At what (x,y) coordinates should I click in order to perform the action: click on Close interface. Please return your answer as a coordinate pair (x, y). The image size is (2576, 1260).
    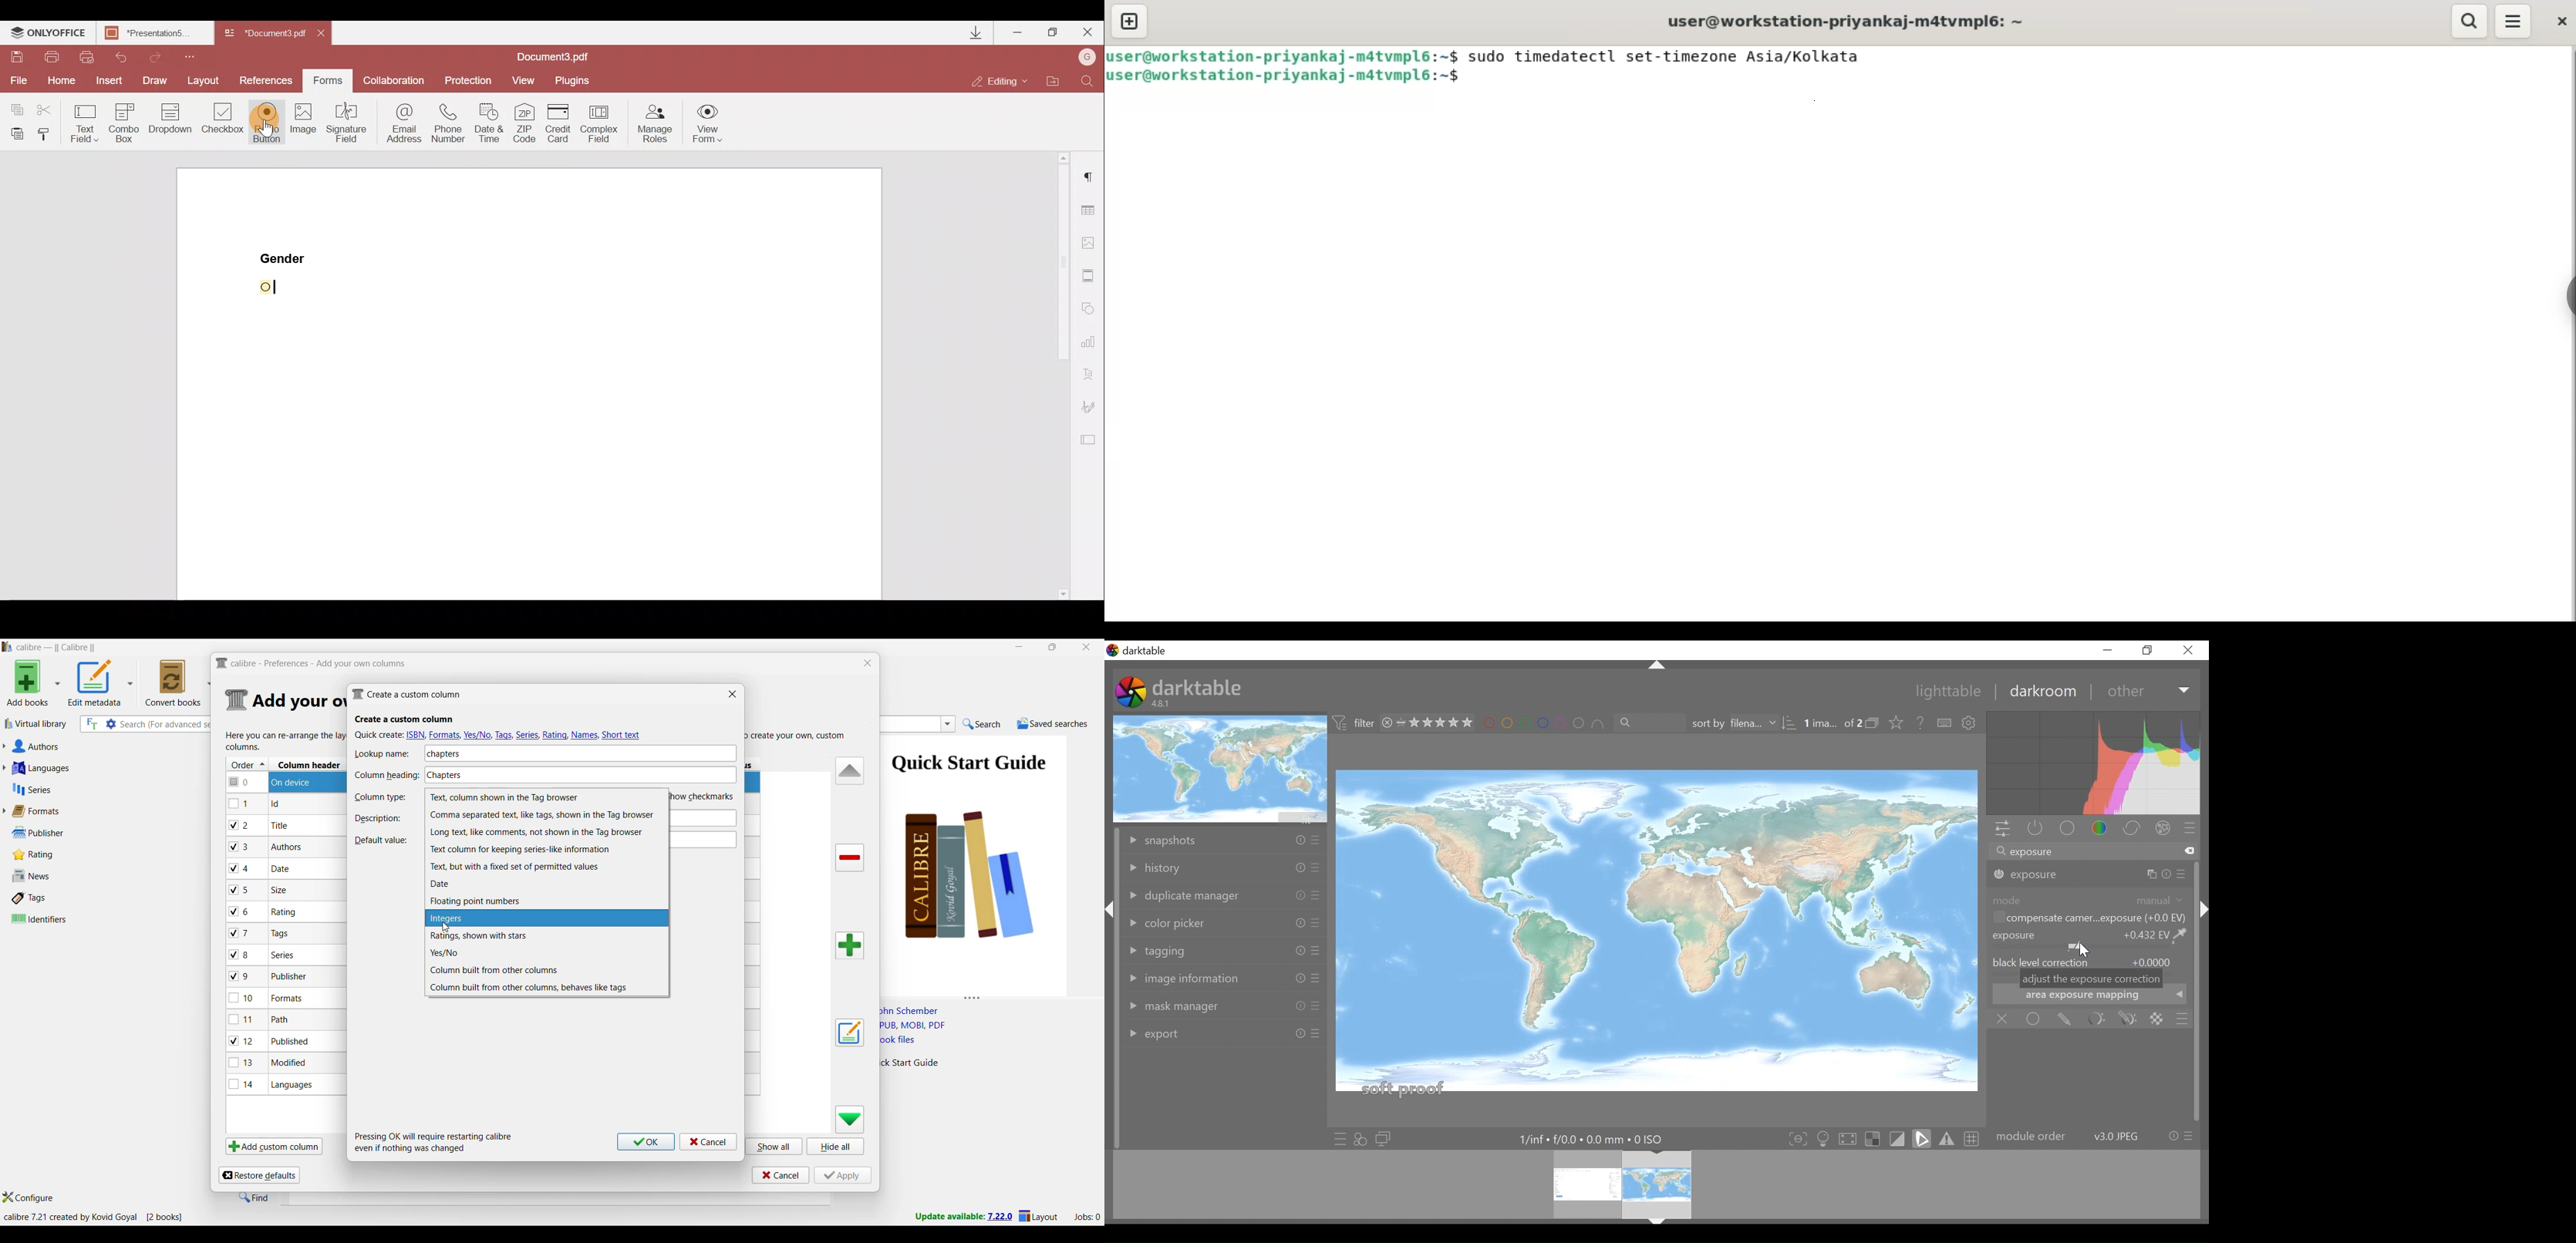
    Looking at the image, I should click on (1087, 647).